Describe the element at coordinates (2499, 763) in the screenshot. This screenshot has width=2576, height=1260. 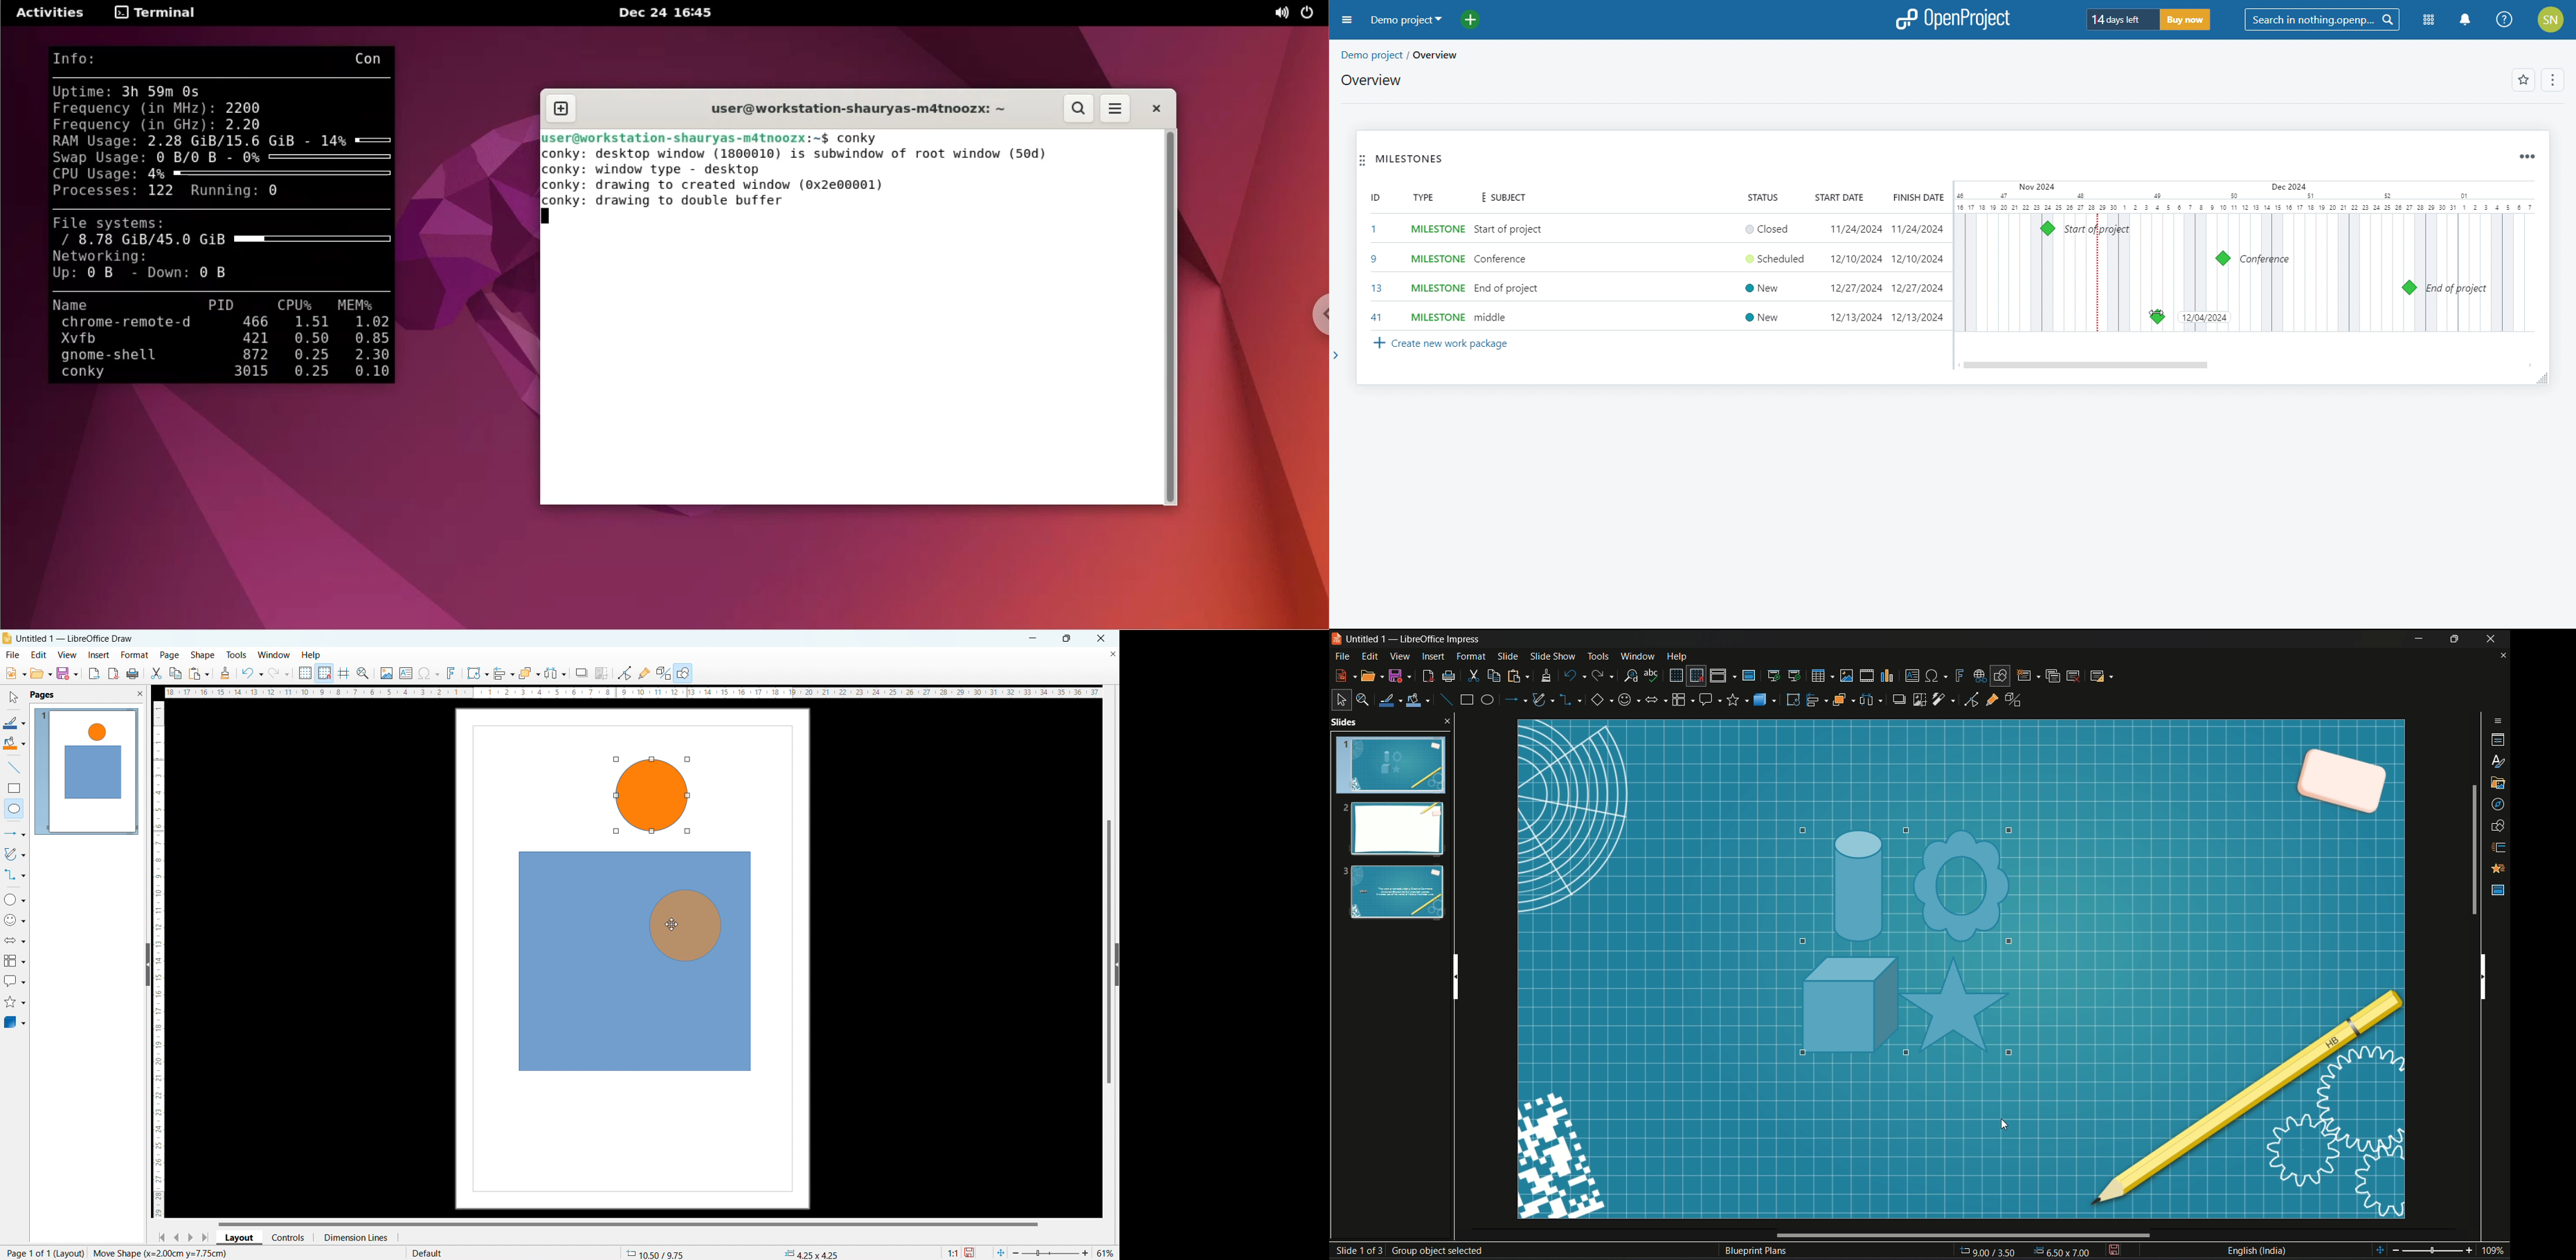
I see `styles` at that location.